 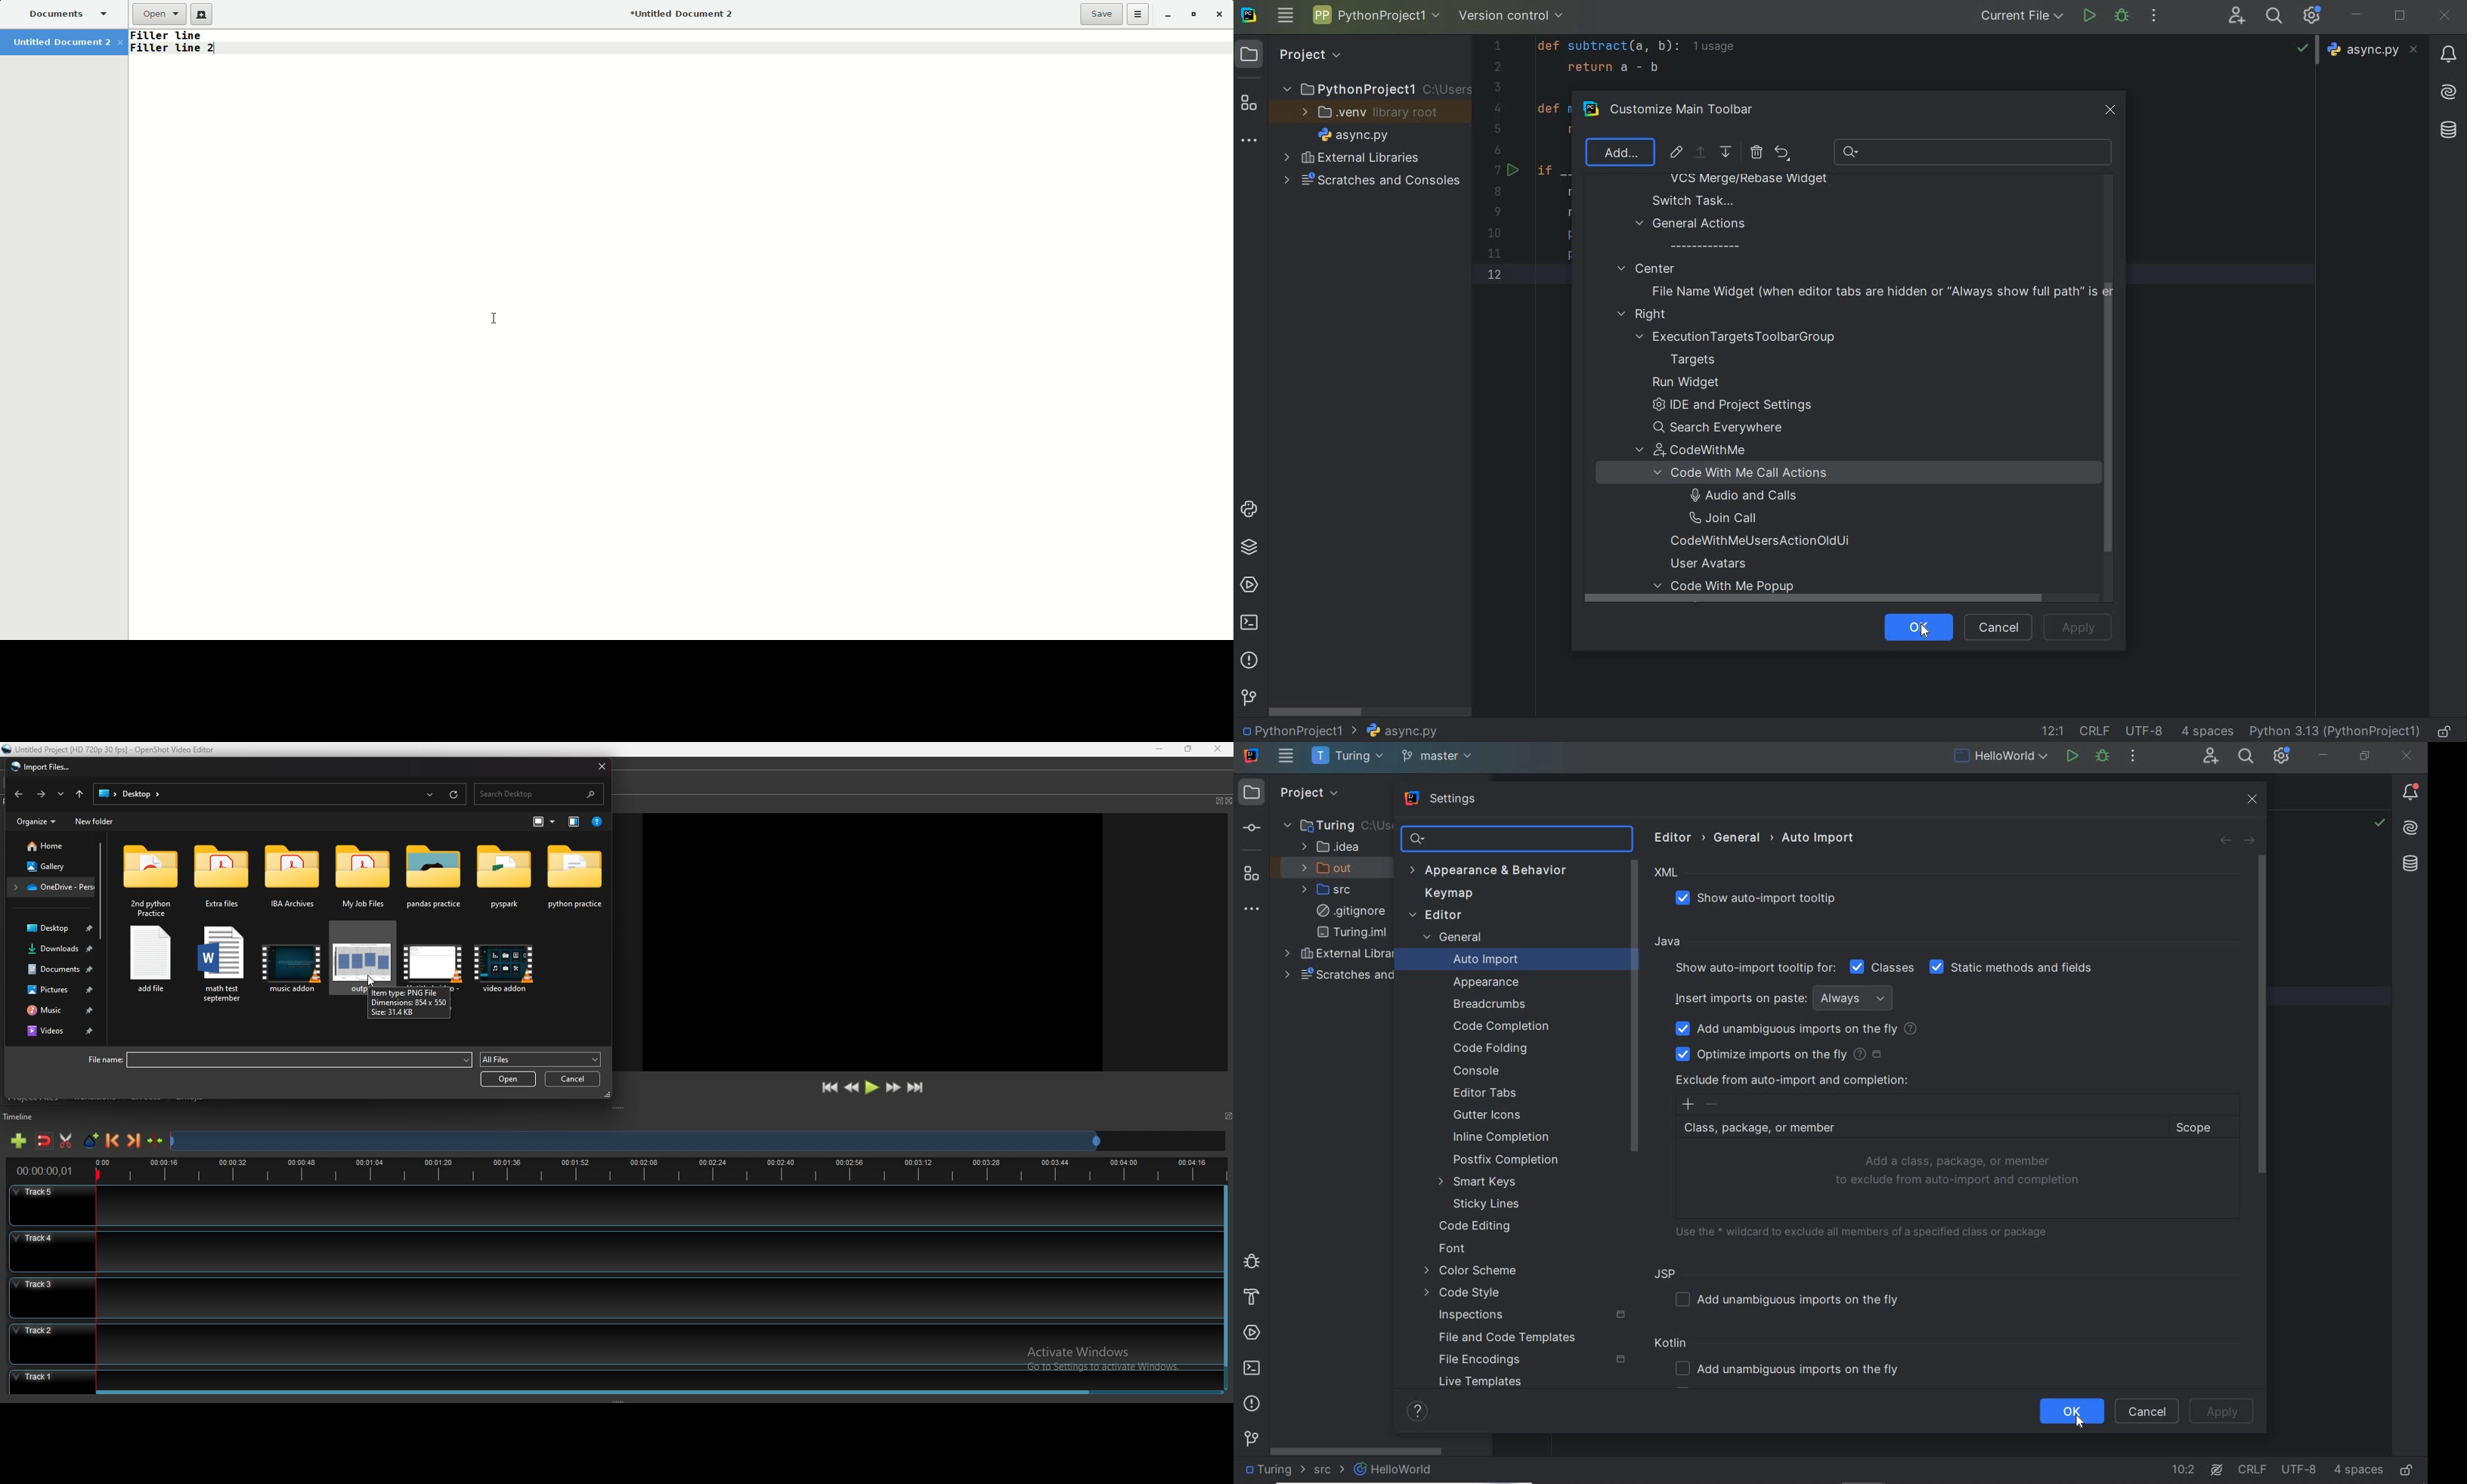 What do you see at coordinates (1760, 543) in the screenshot?
I see `codewithmeusersactionolduni` at bounding box center [1760, 543].